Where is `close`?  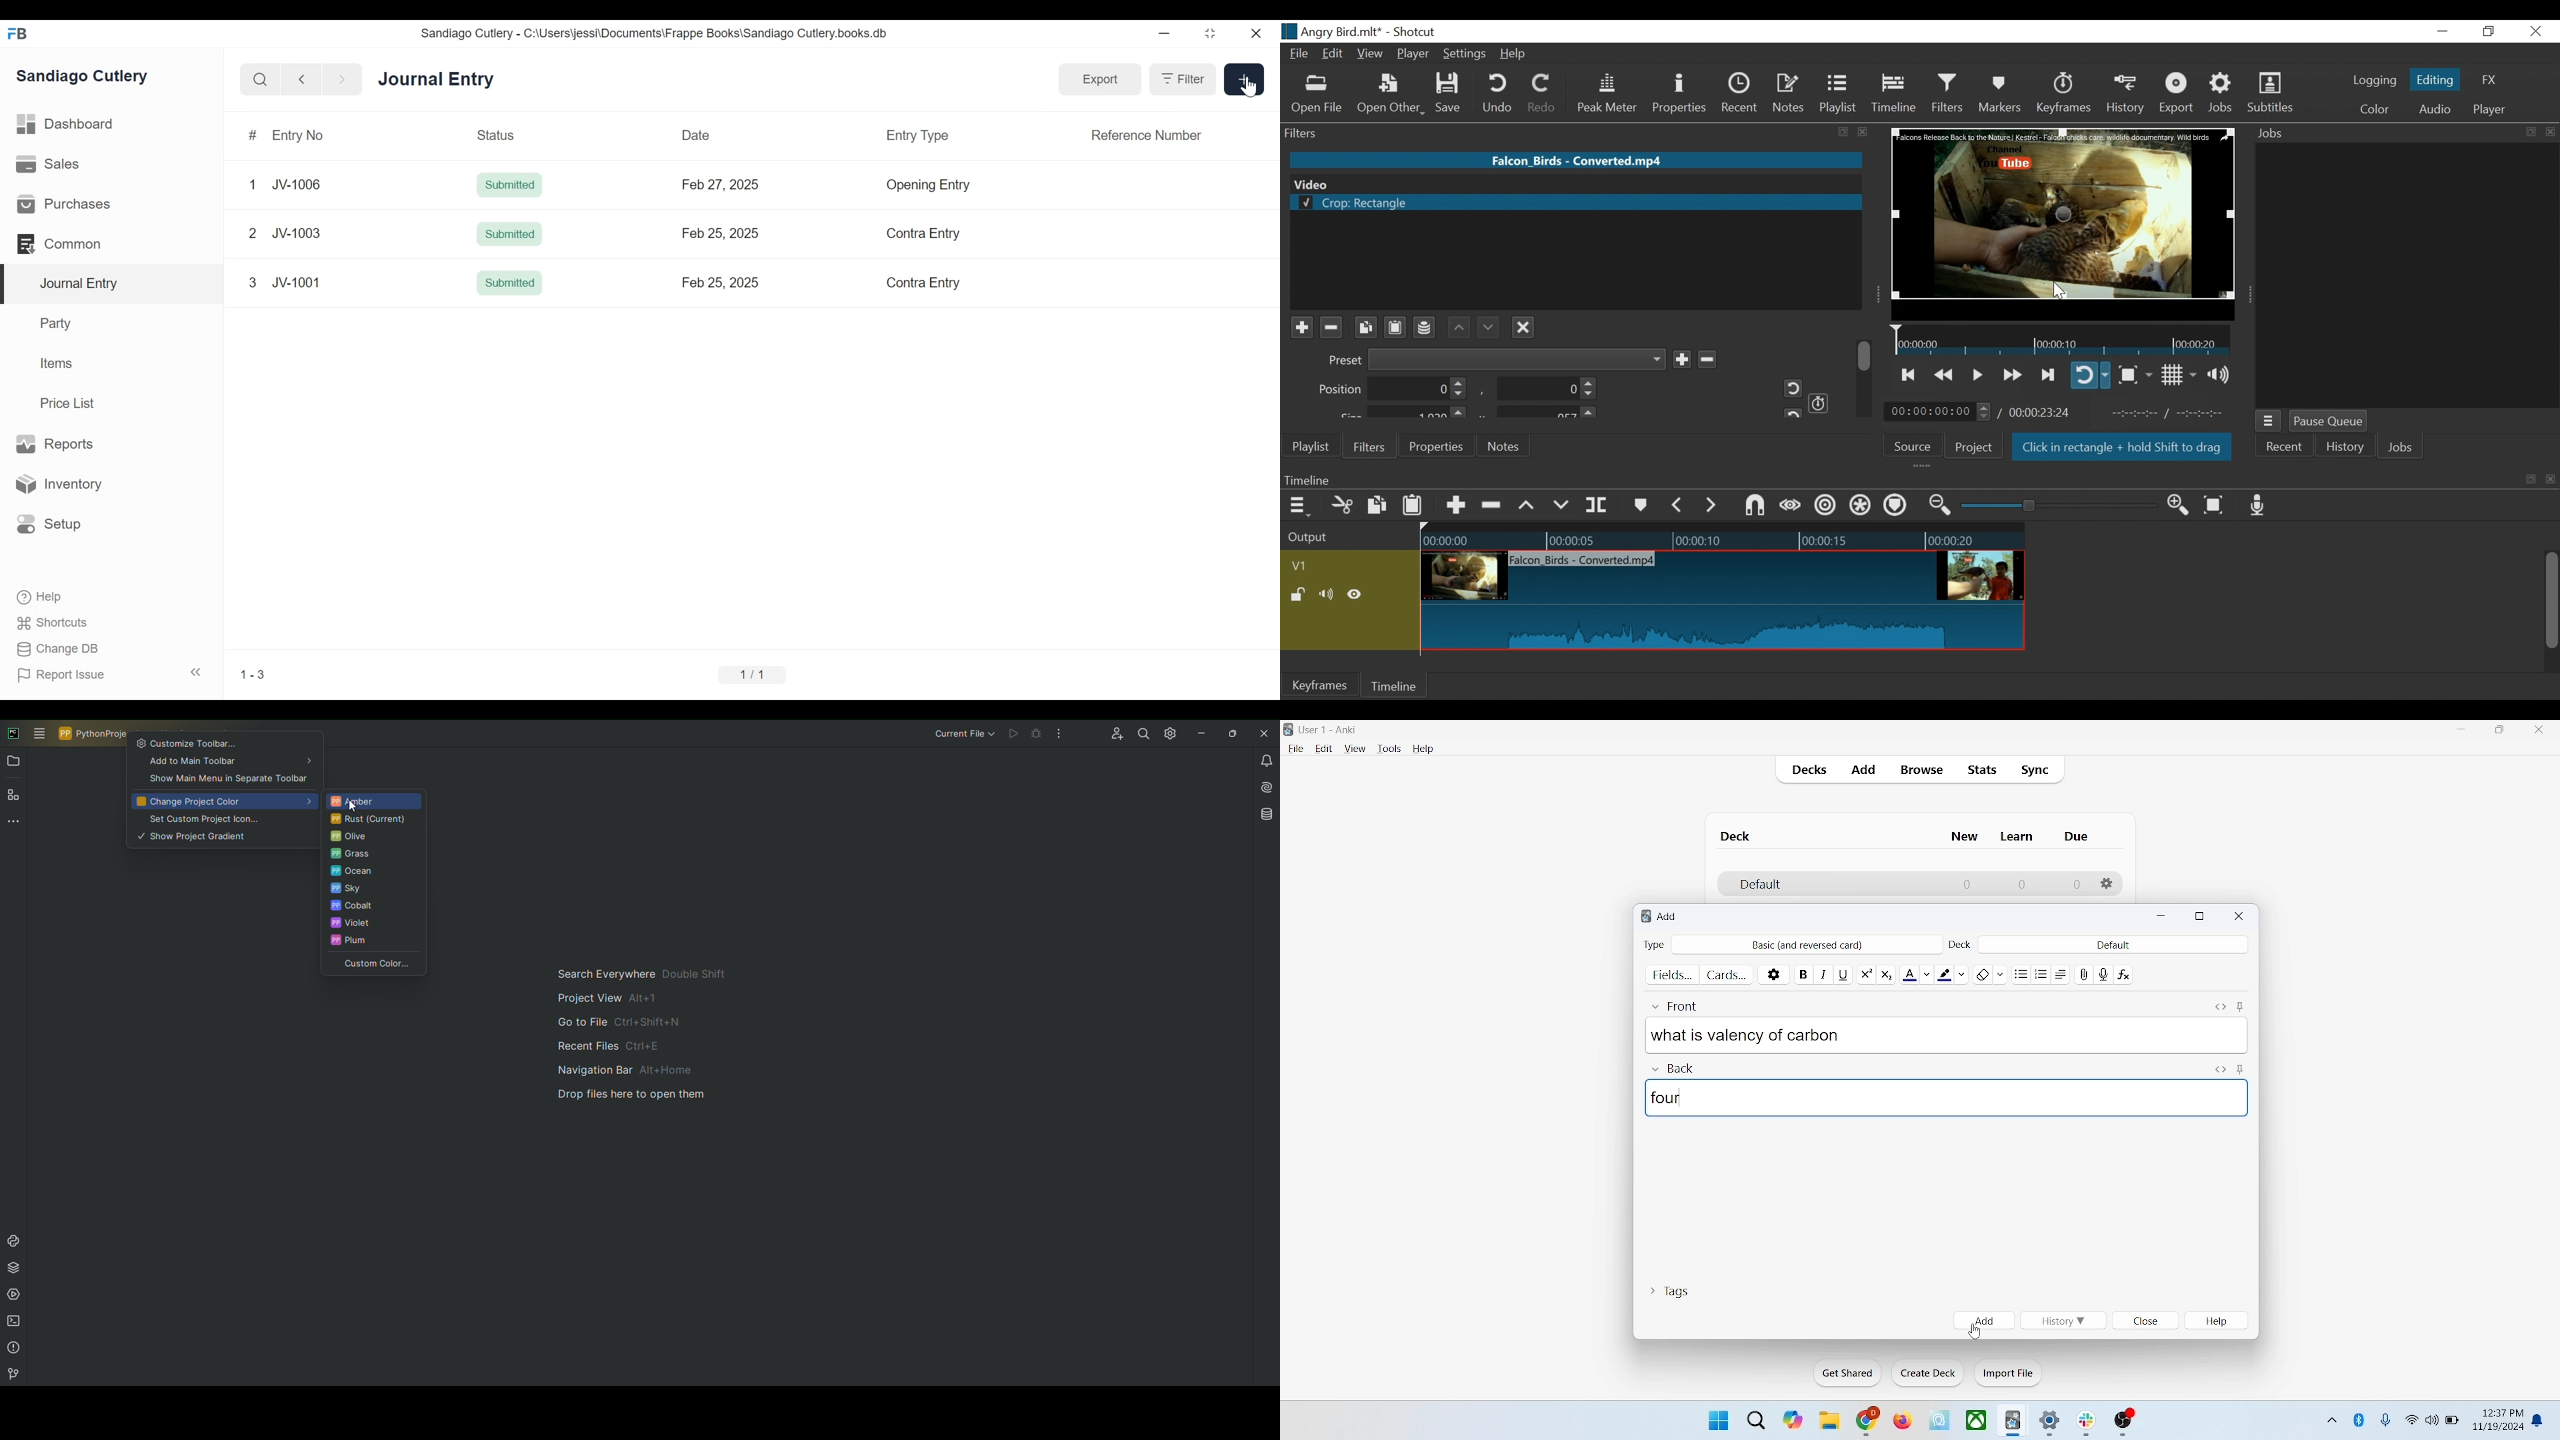 close is located at coordinates (2147, 1322).